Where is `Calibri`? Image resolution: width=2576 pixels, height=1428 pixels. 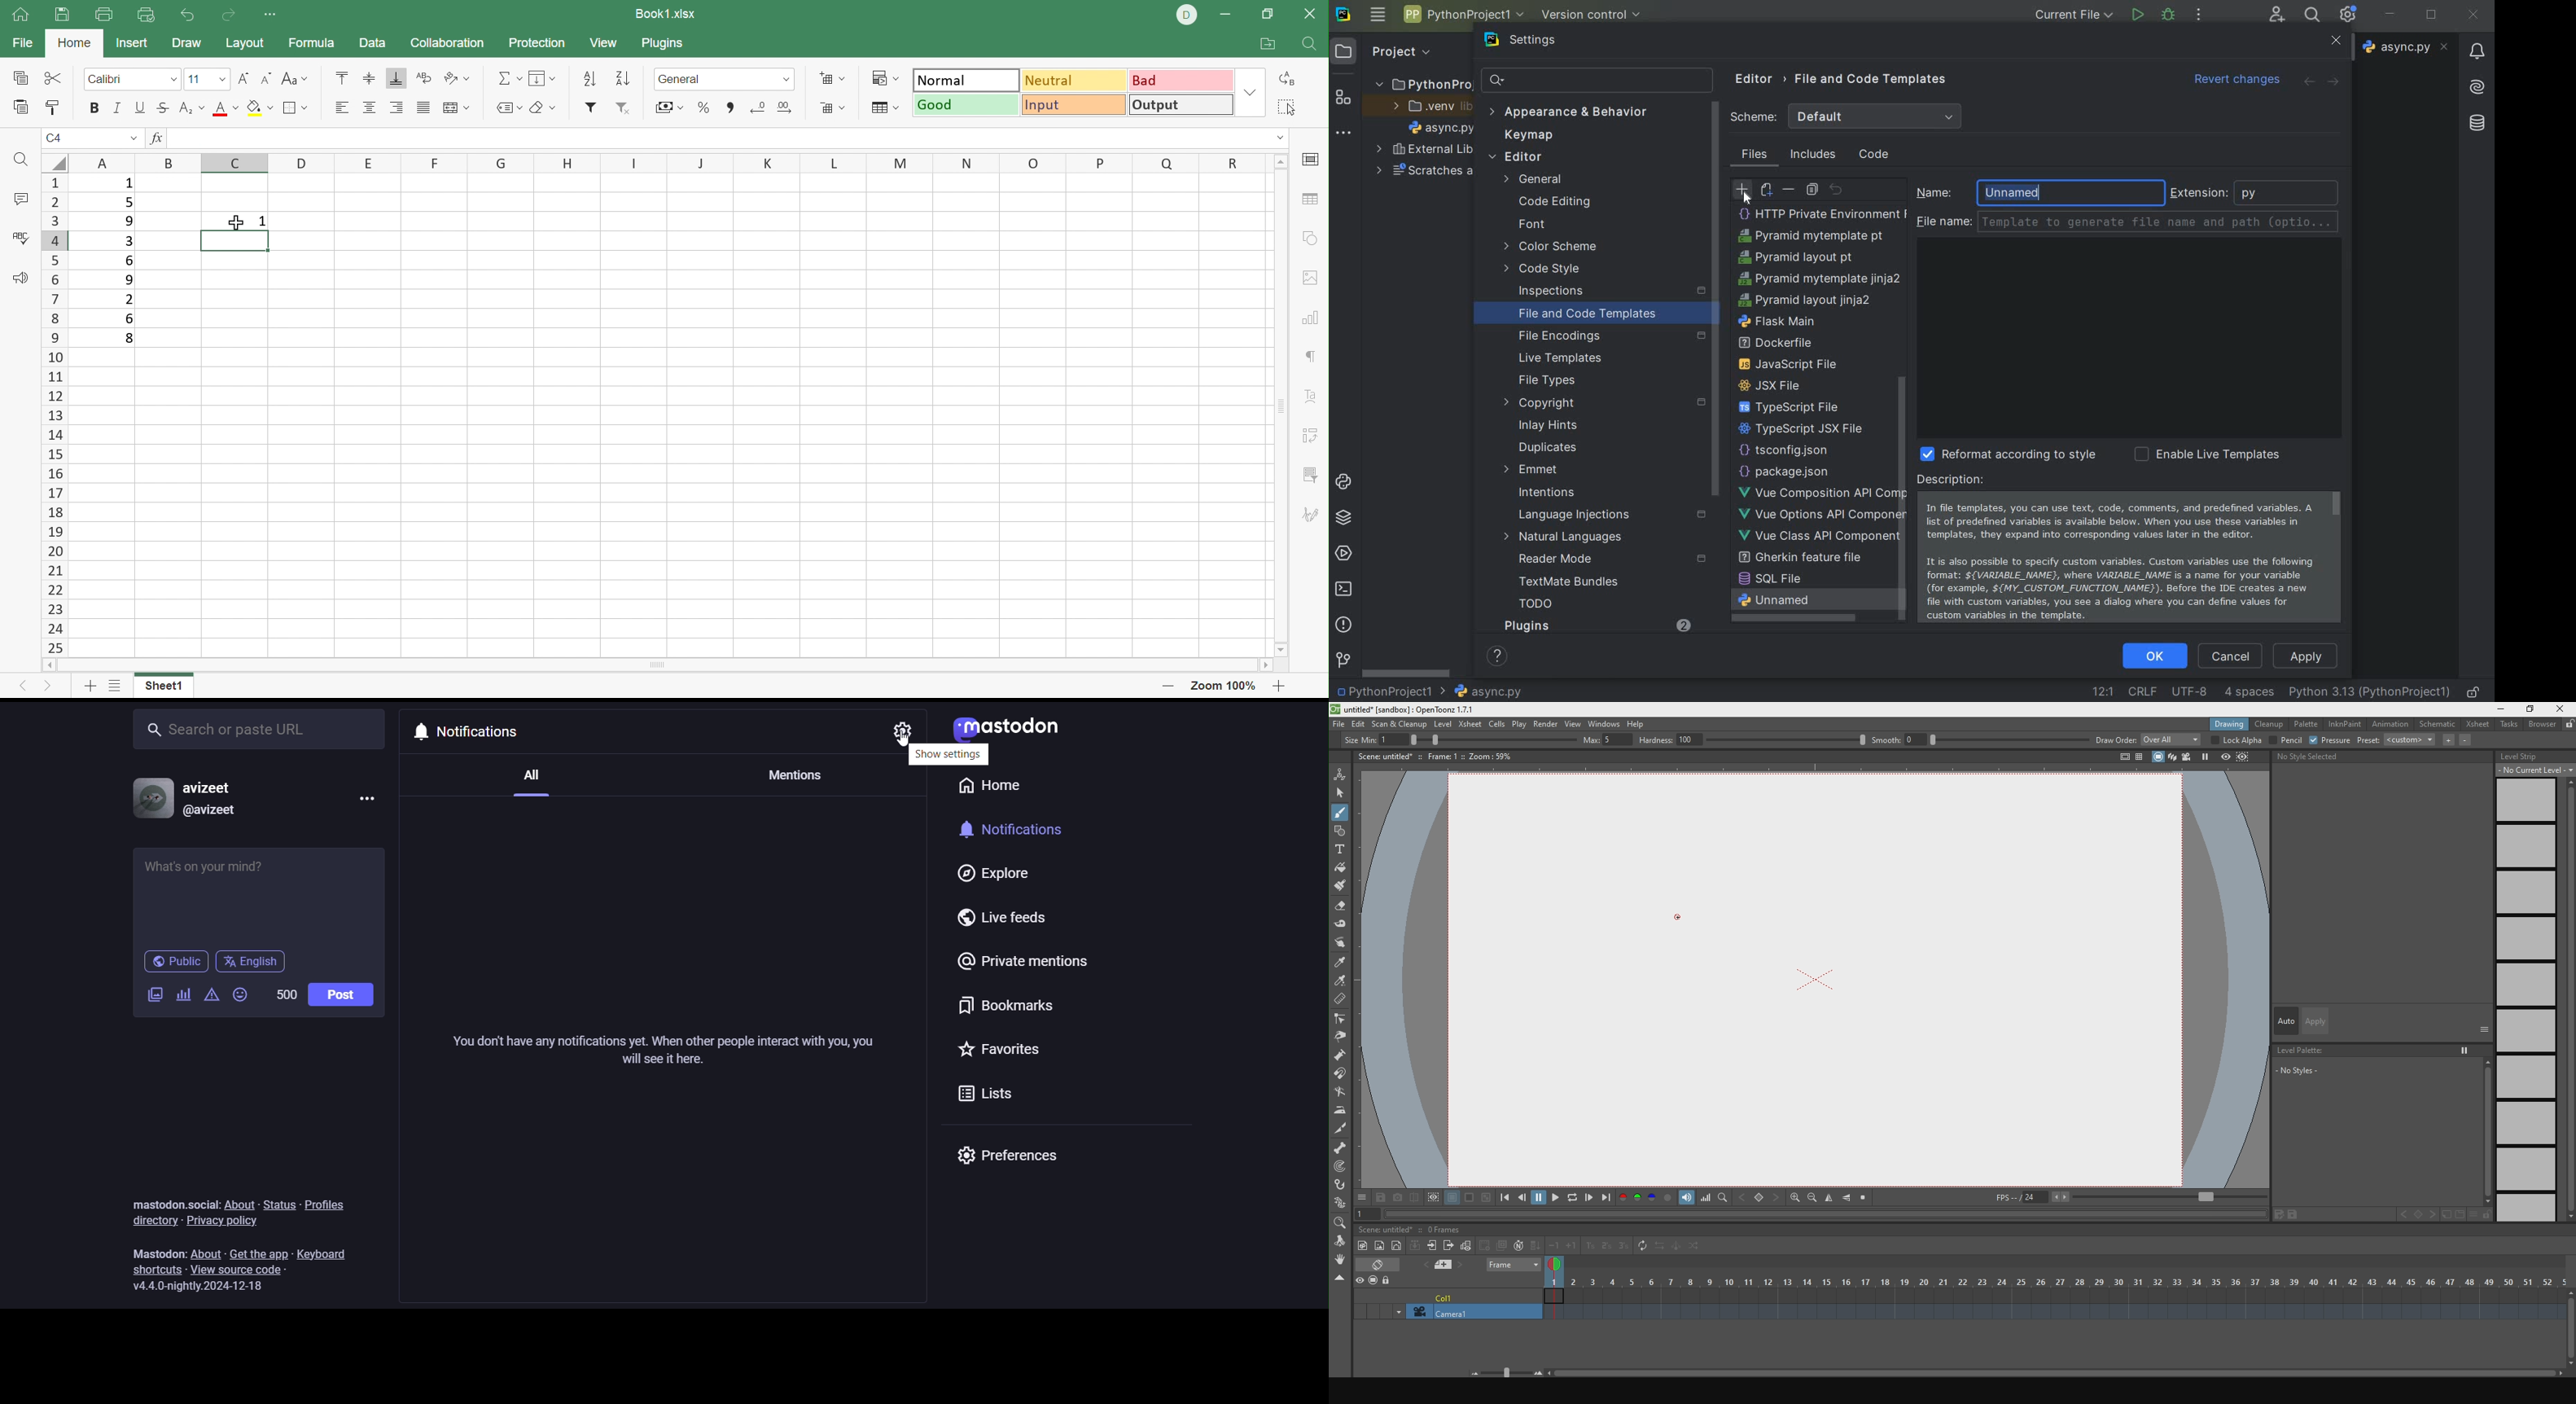 Calibri is located at coordinates (108, 79).